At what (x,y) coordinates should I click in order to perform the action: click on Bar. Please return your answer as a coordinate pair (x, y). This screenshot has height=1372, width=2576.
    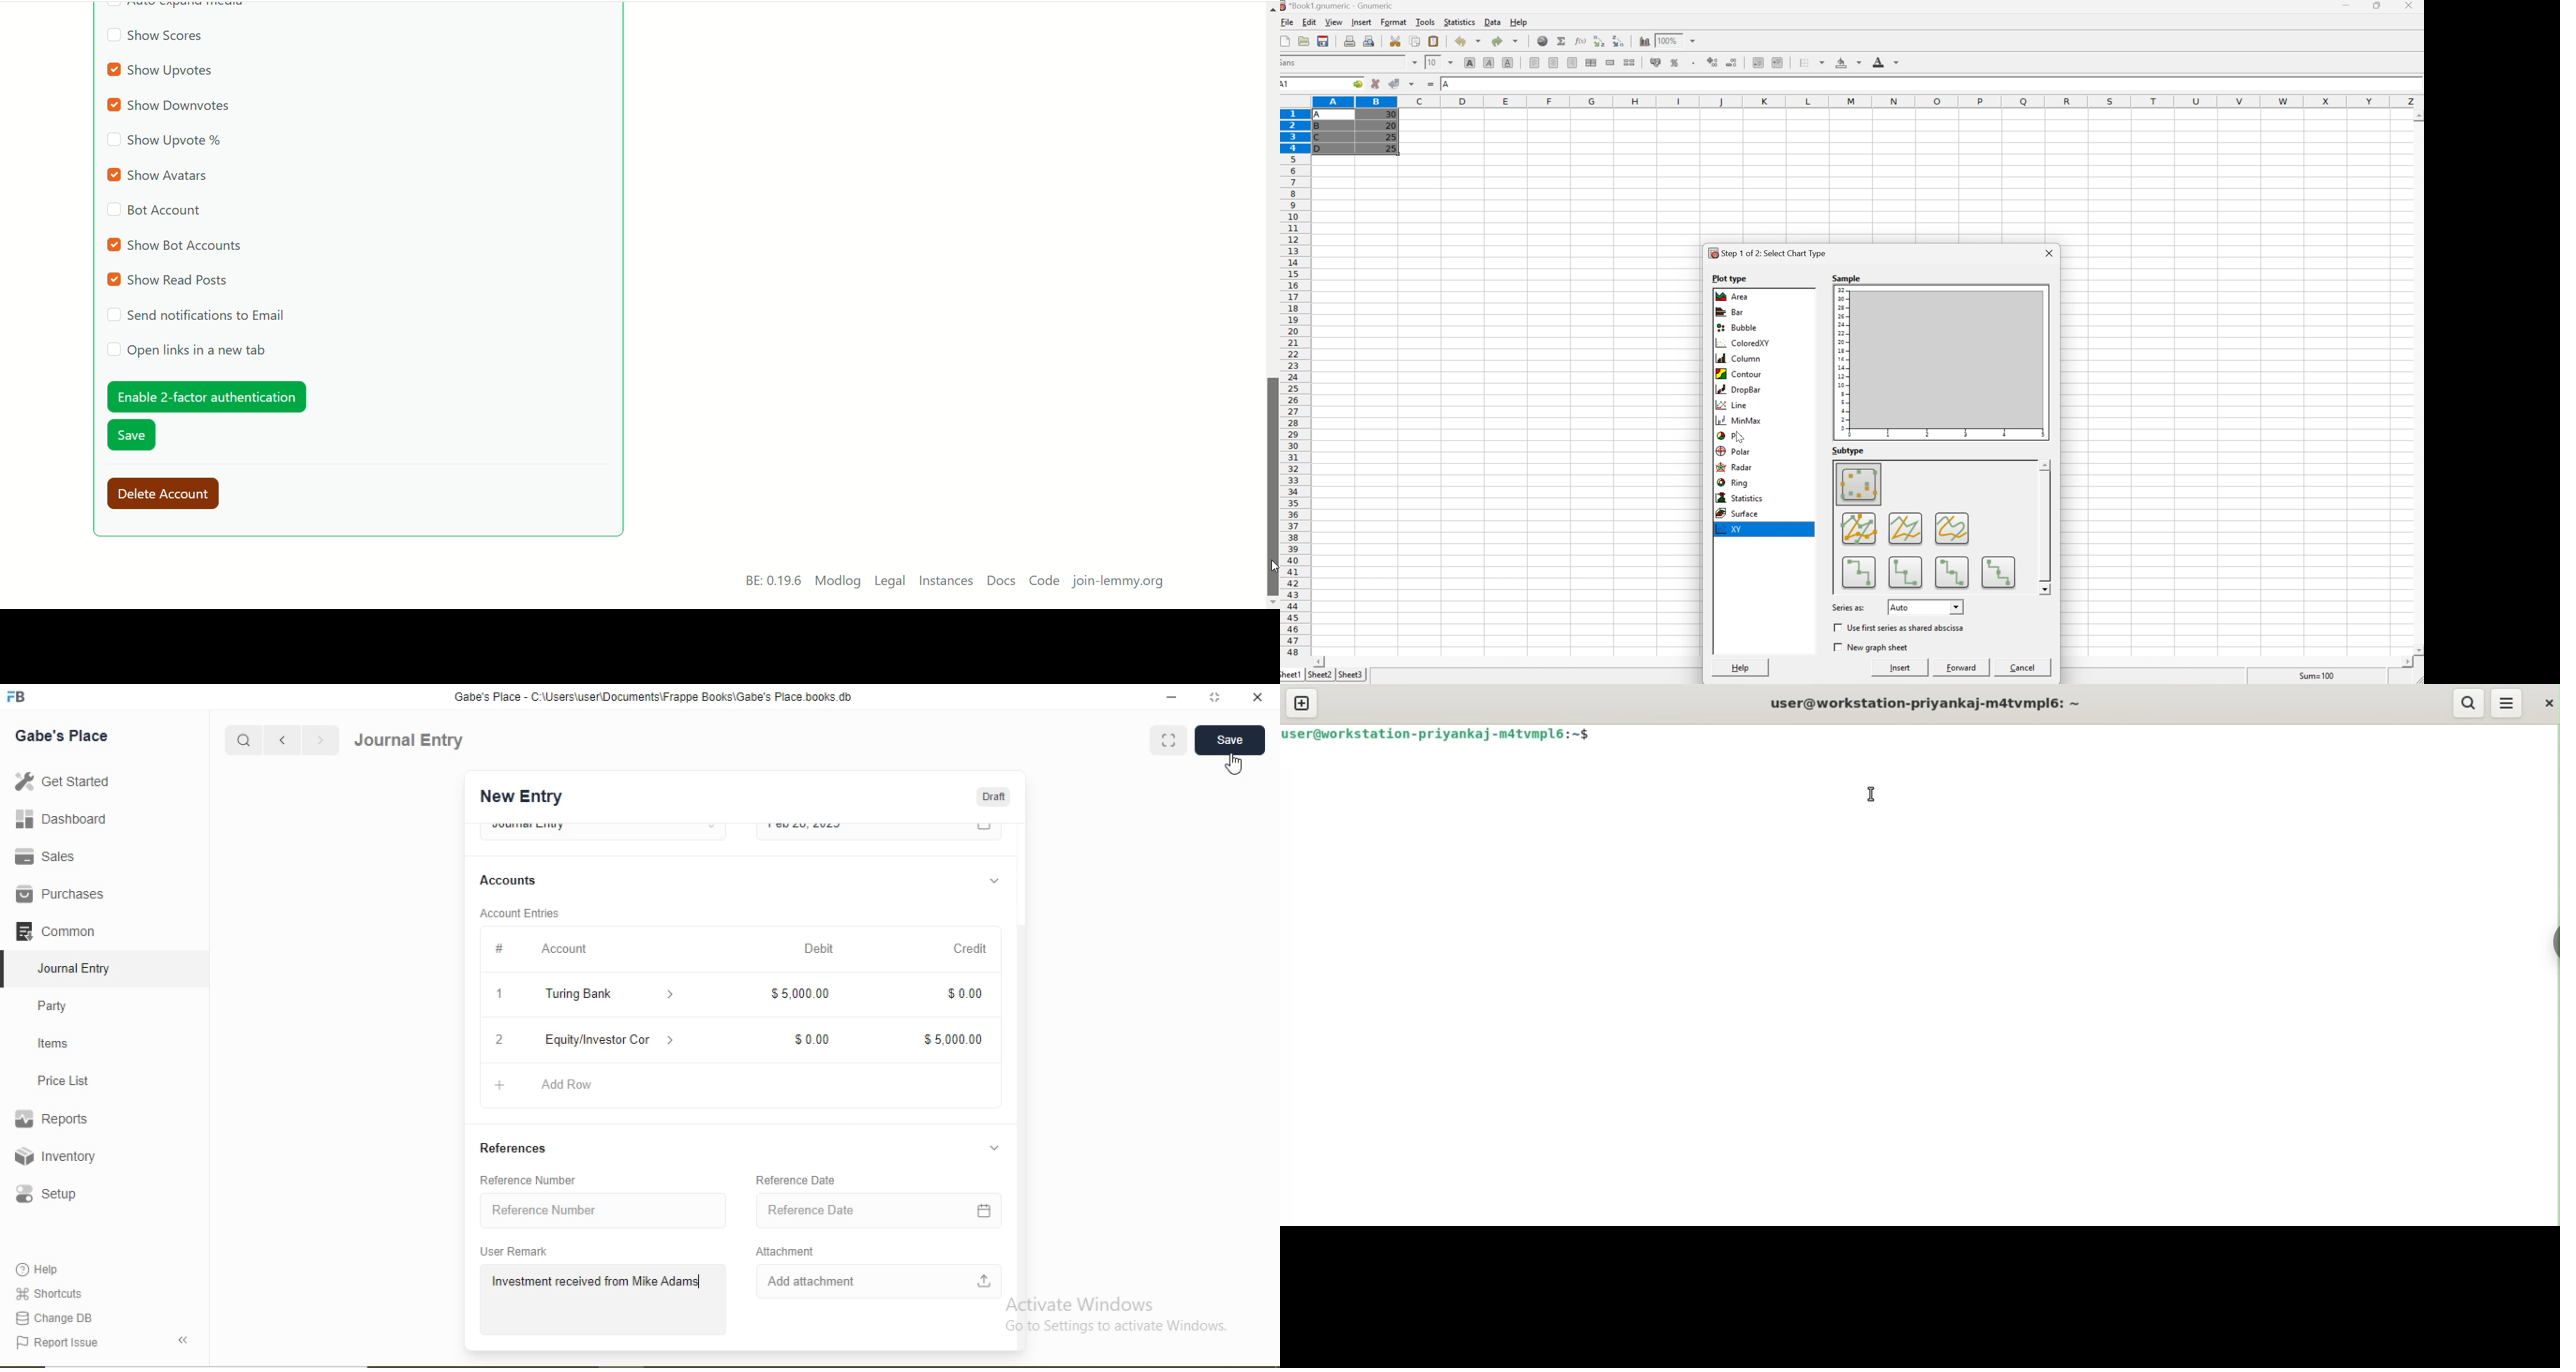
    Looking at the image, I should click on (1731, 311).